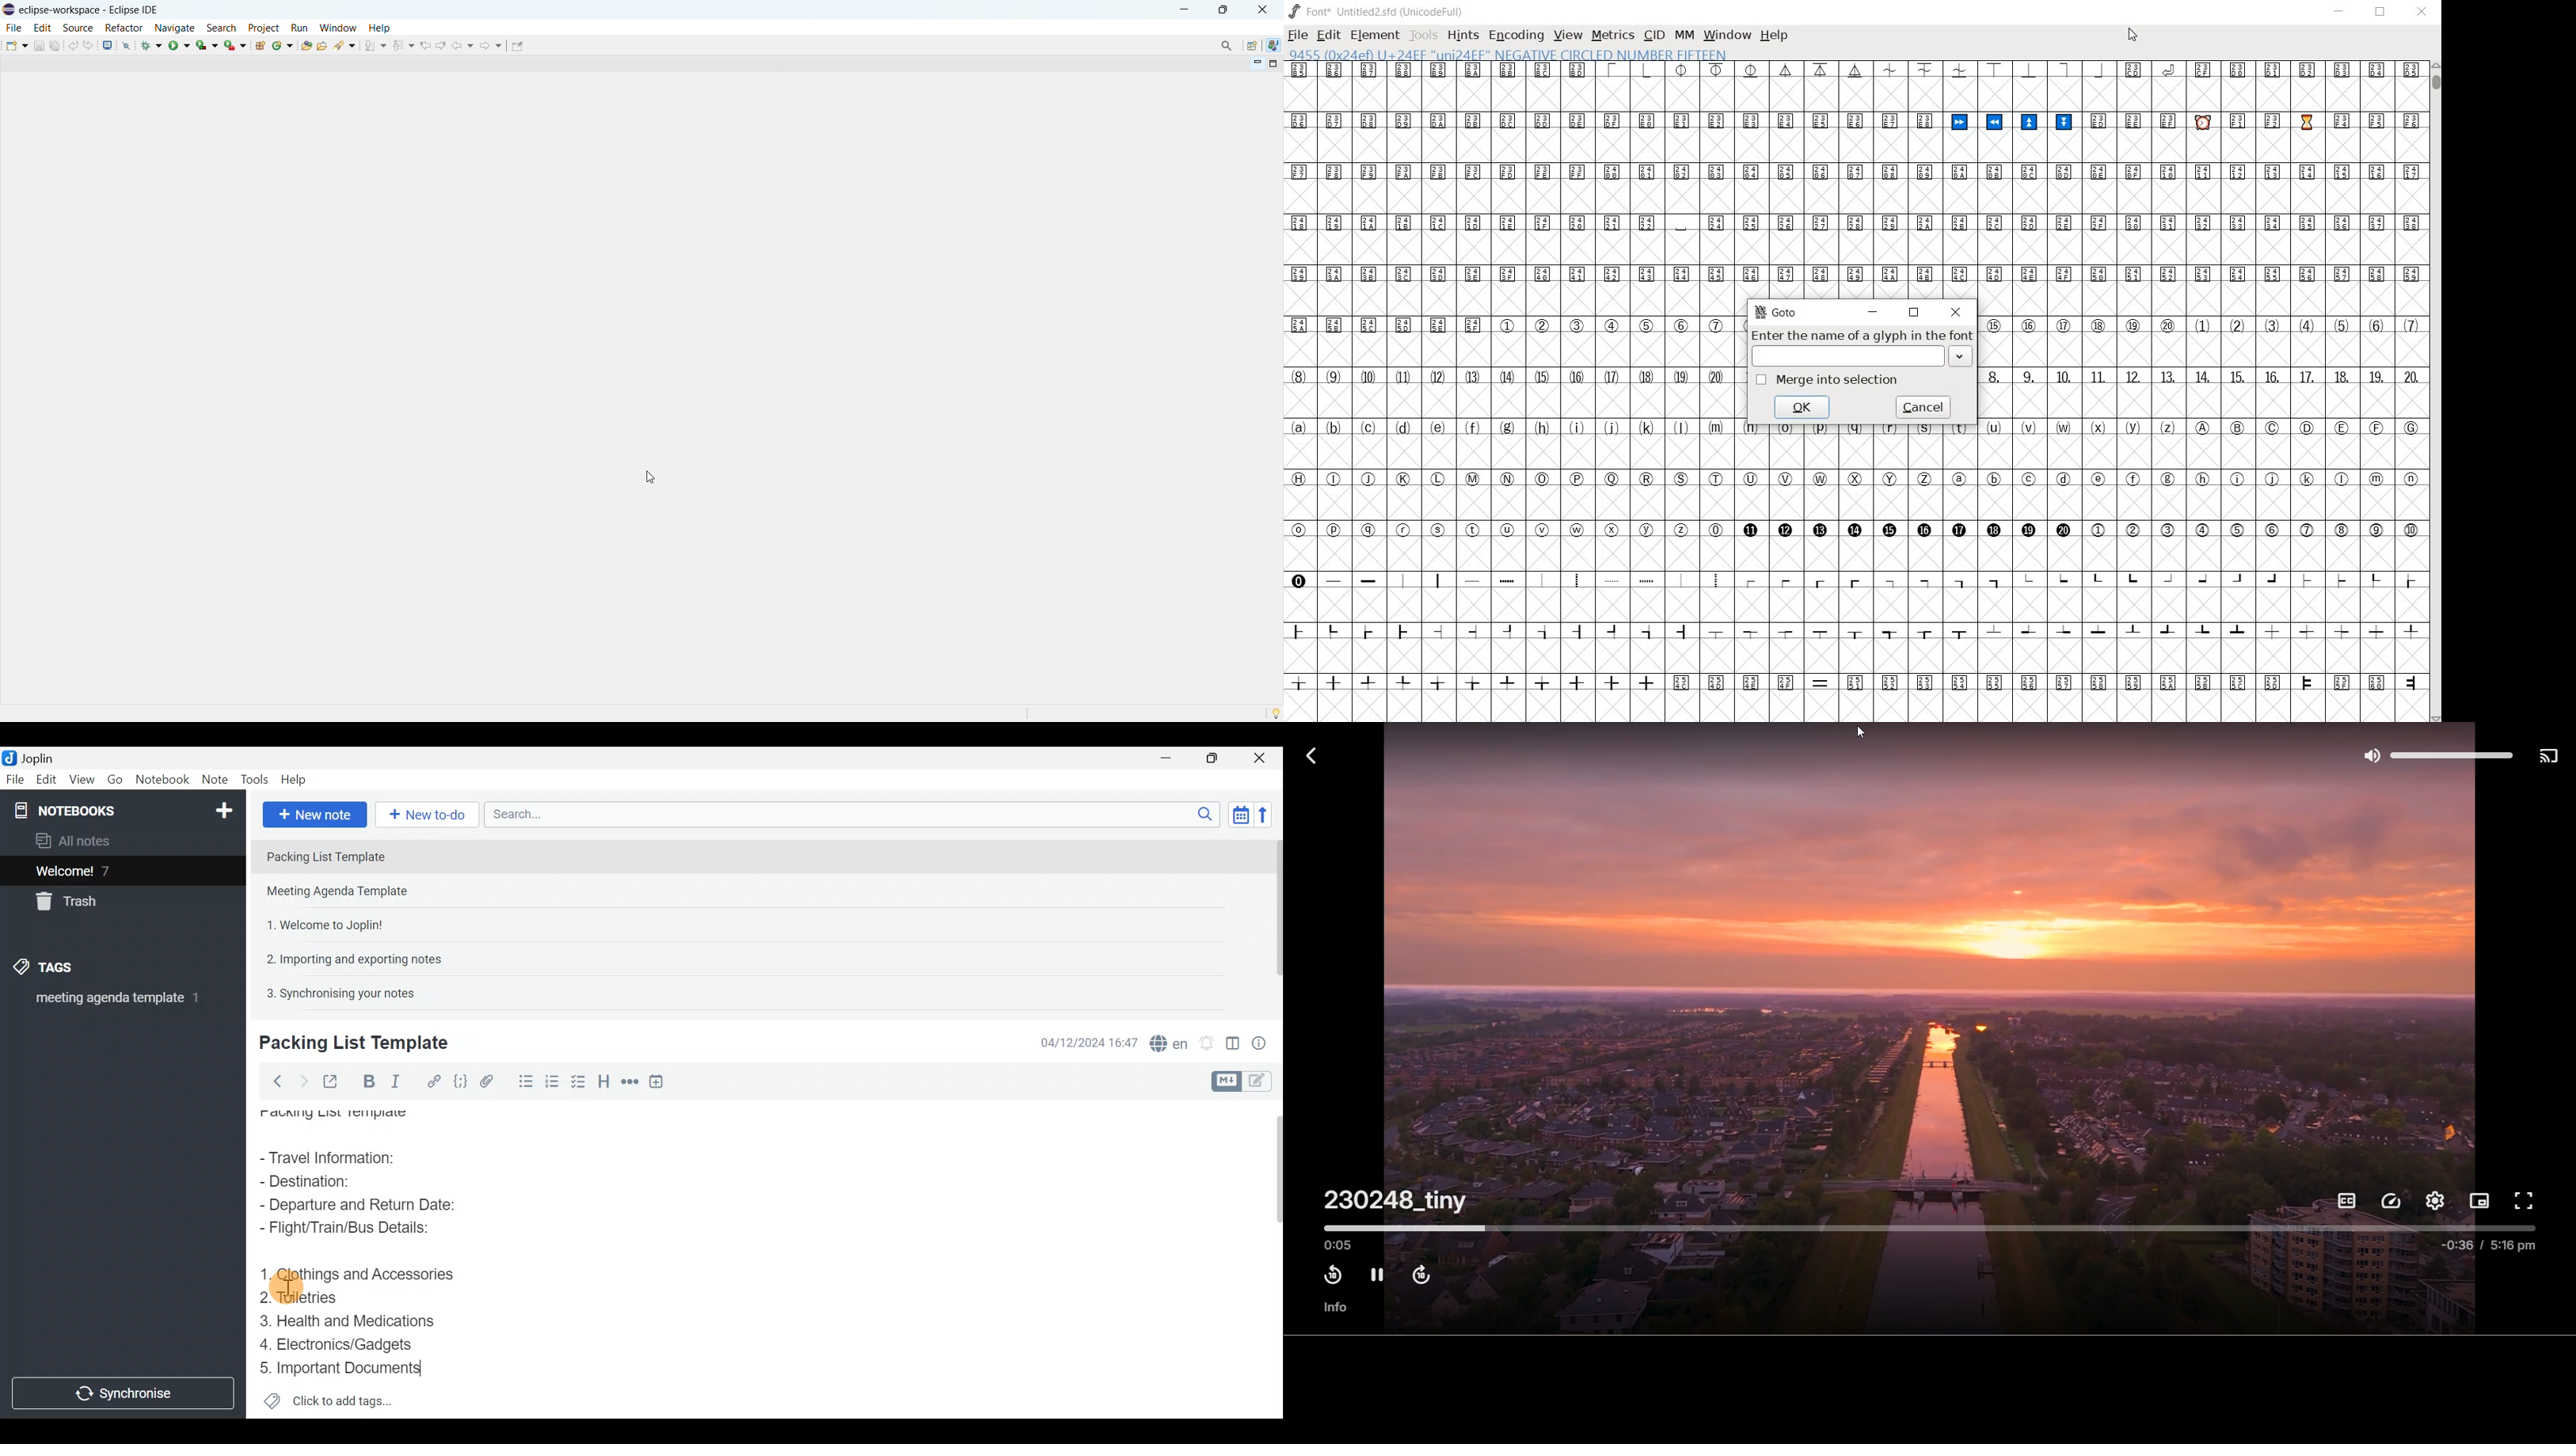 Image resolution: width=2576 pixels, height=1456 pixels. Describe the element at coordinates (2081, 593) in the screenshot. I see `glyph characters` at that location.